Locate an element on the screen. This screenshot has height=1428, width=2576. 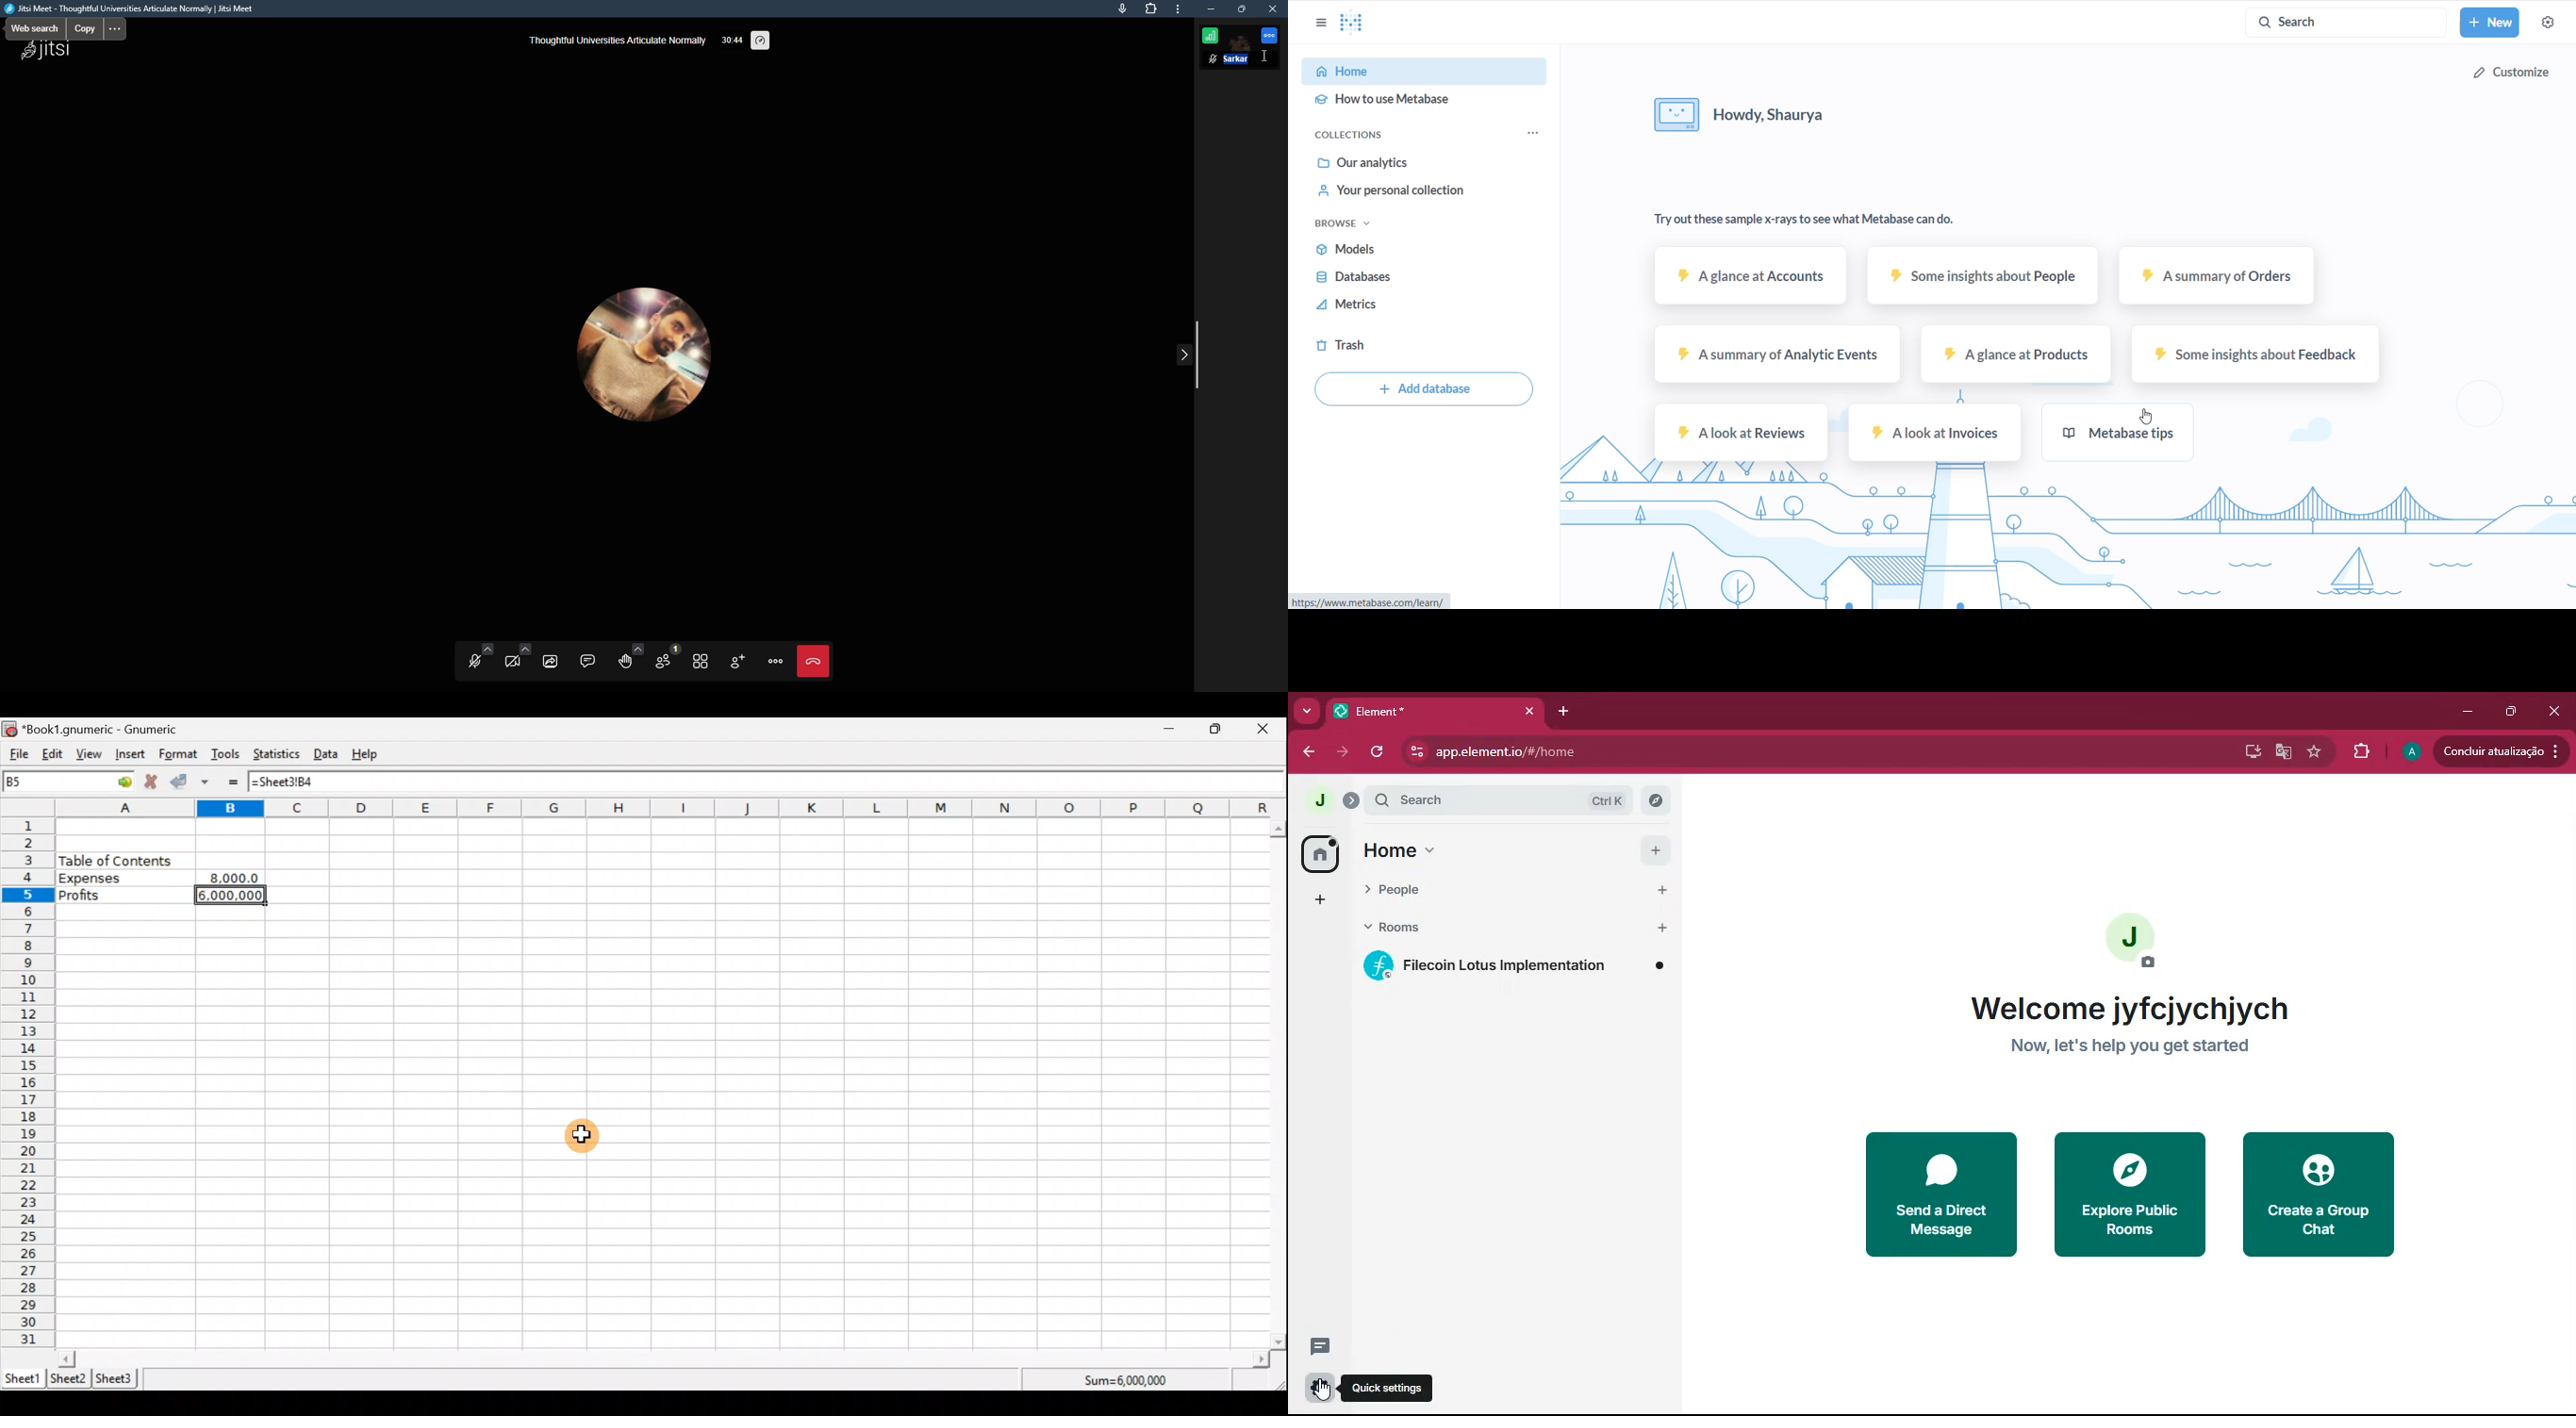
Profits is located at coordinates (124, 896).